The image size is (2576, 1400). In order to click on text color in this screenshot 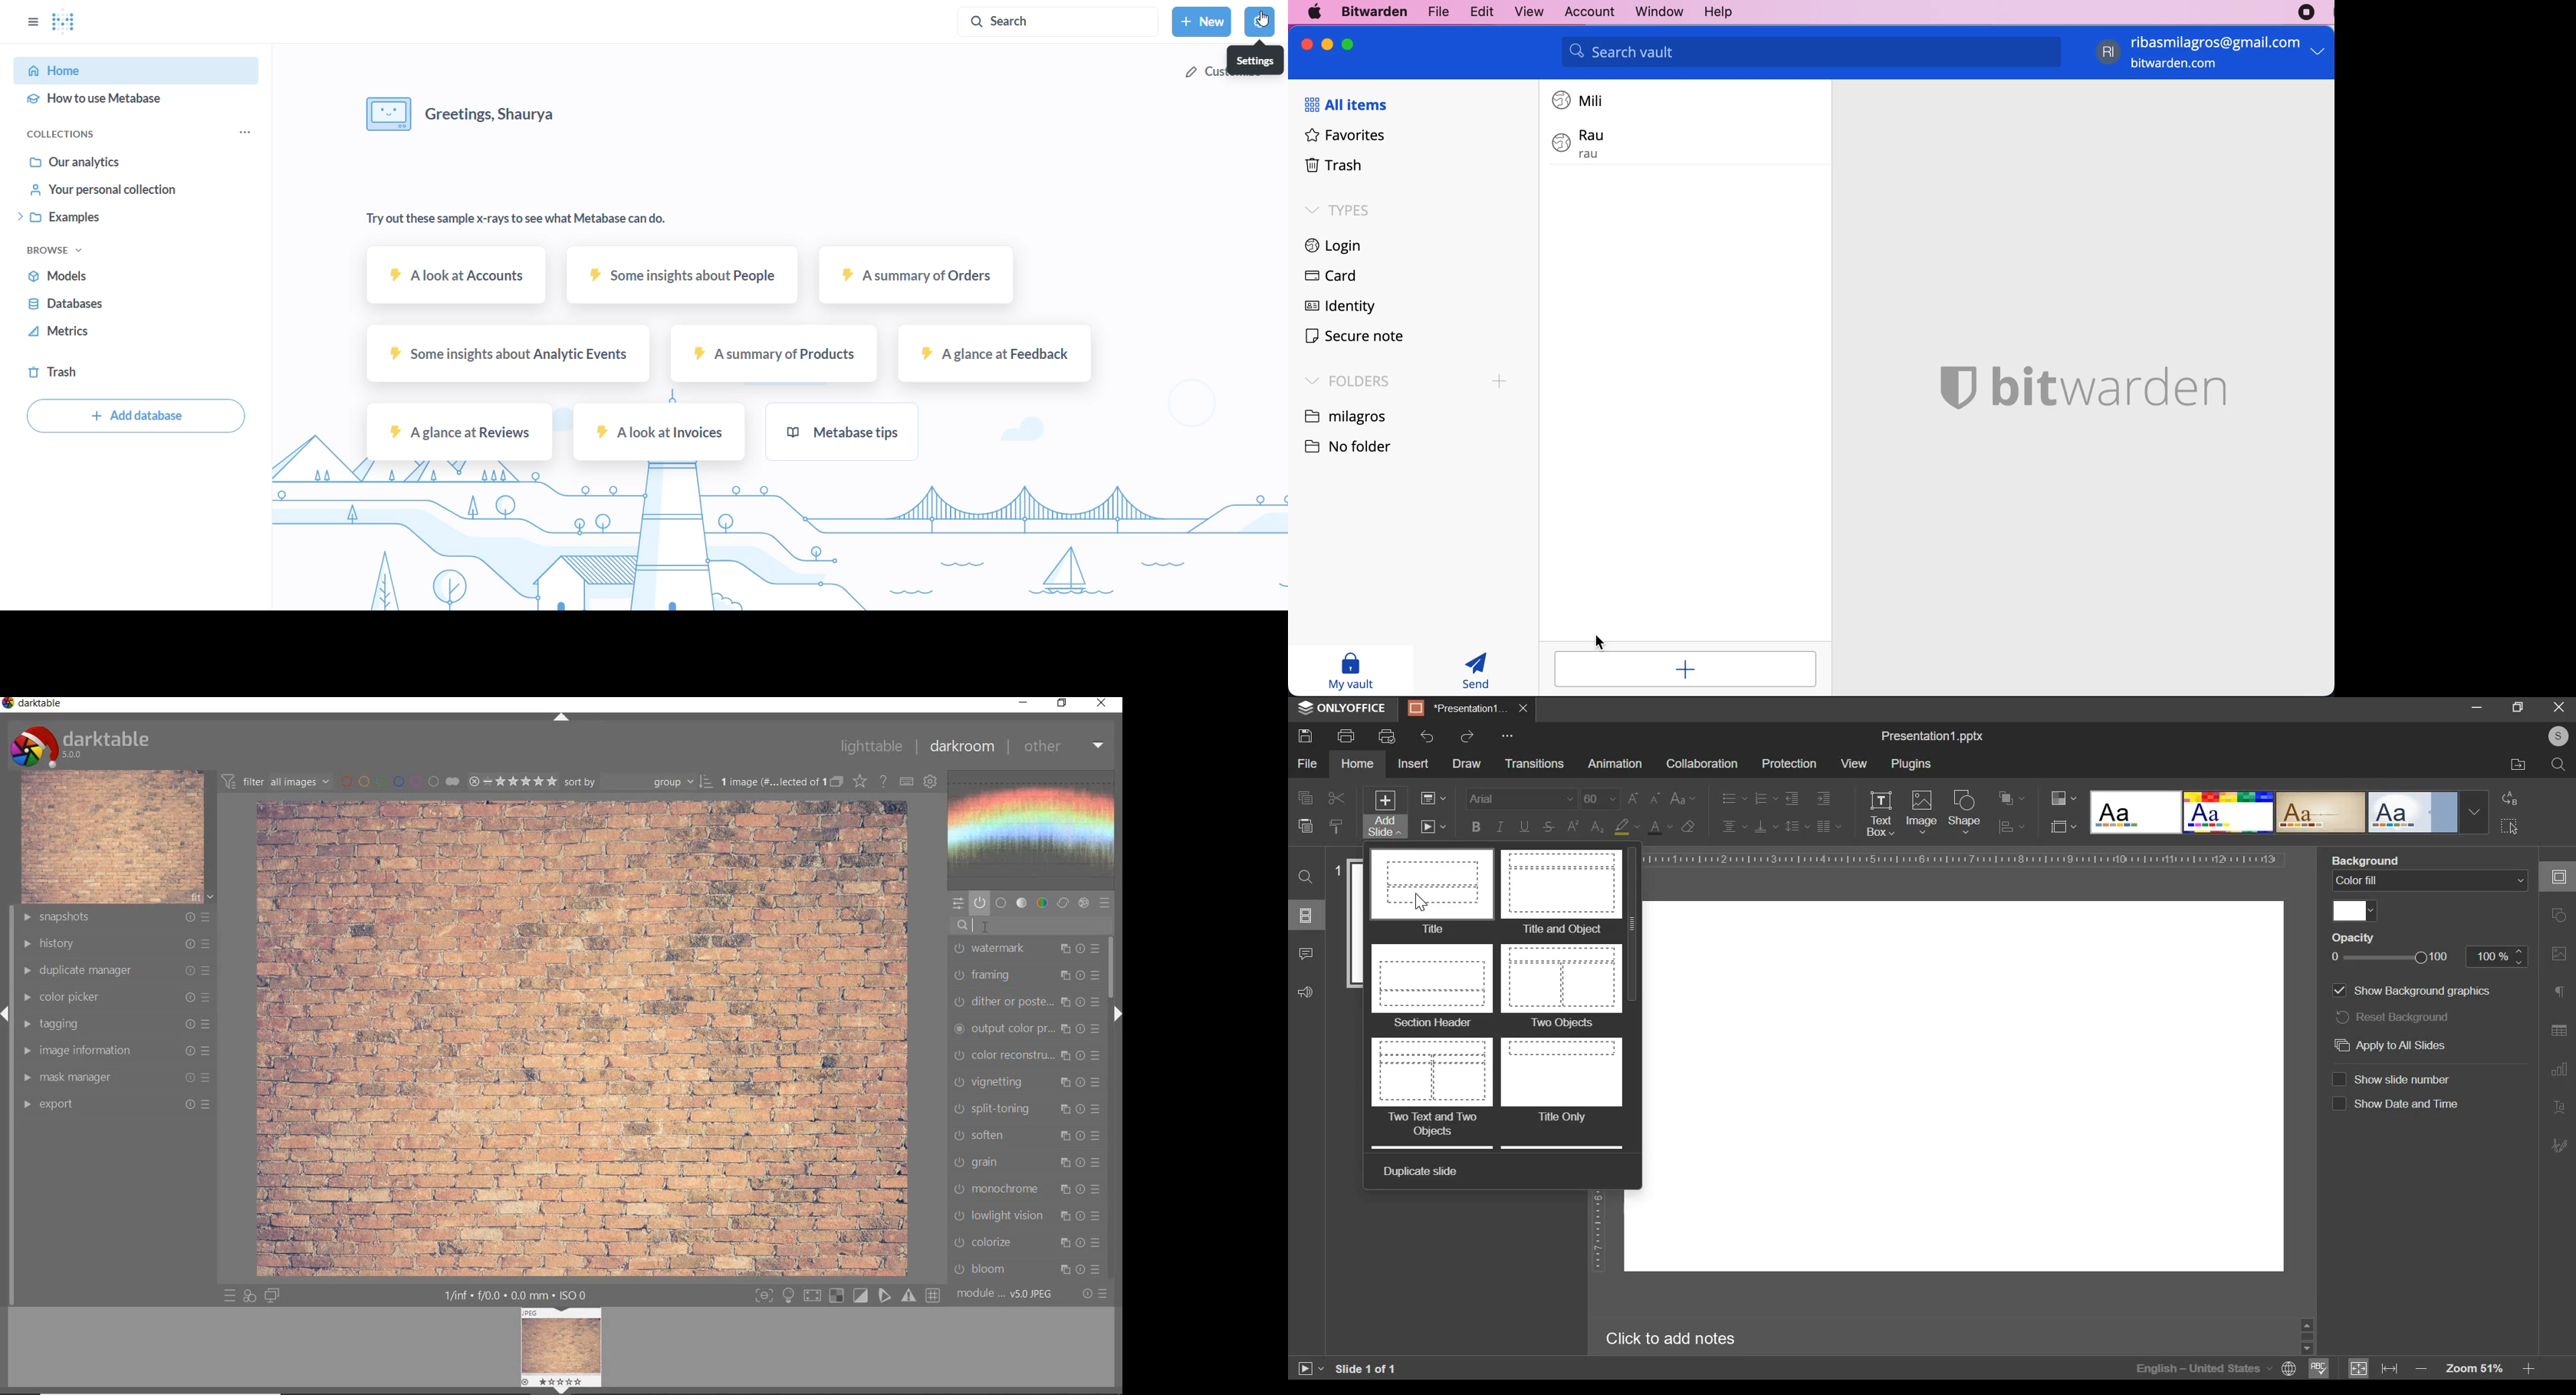, I will do `click(1659, 827)`.